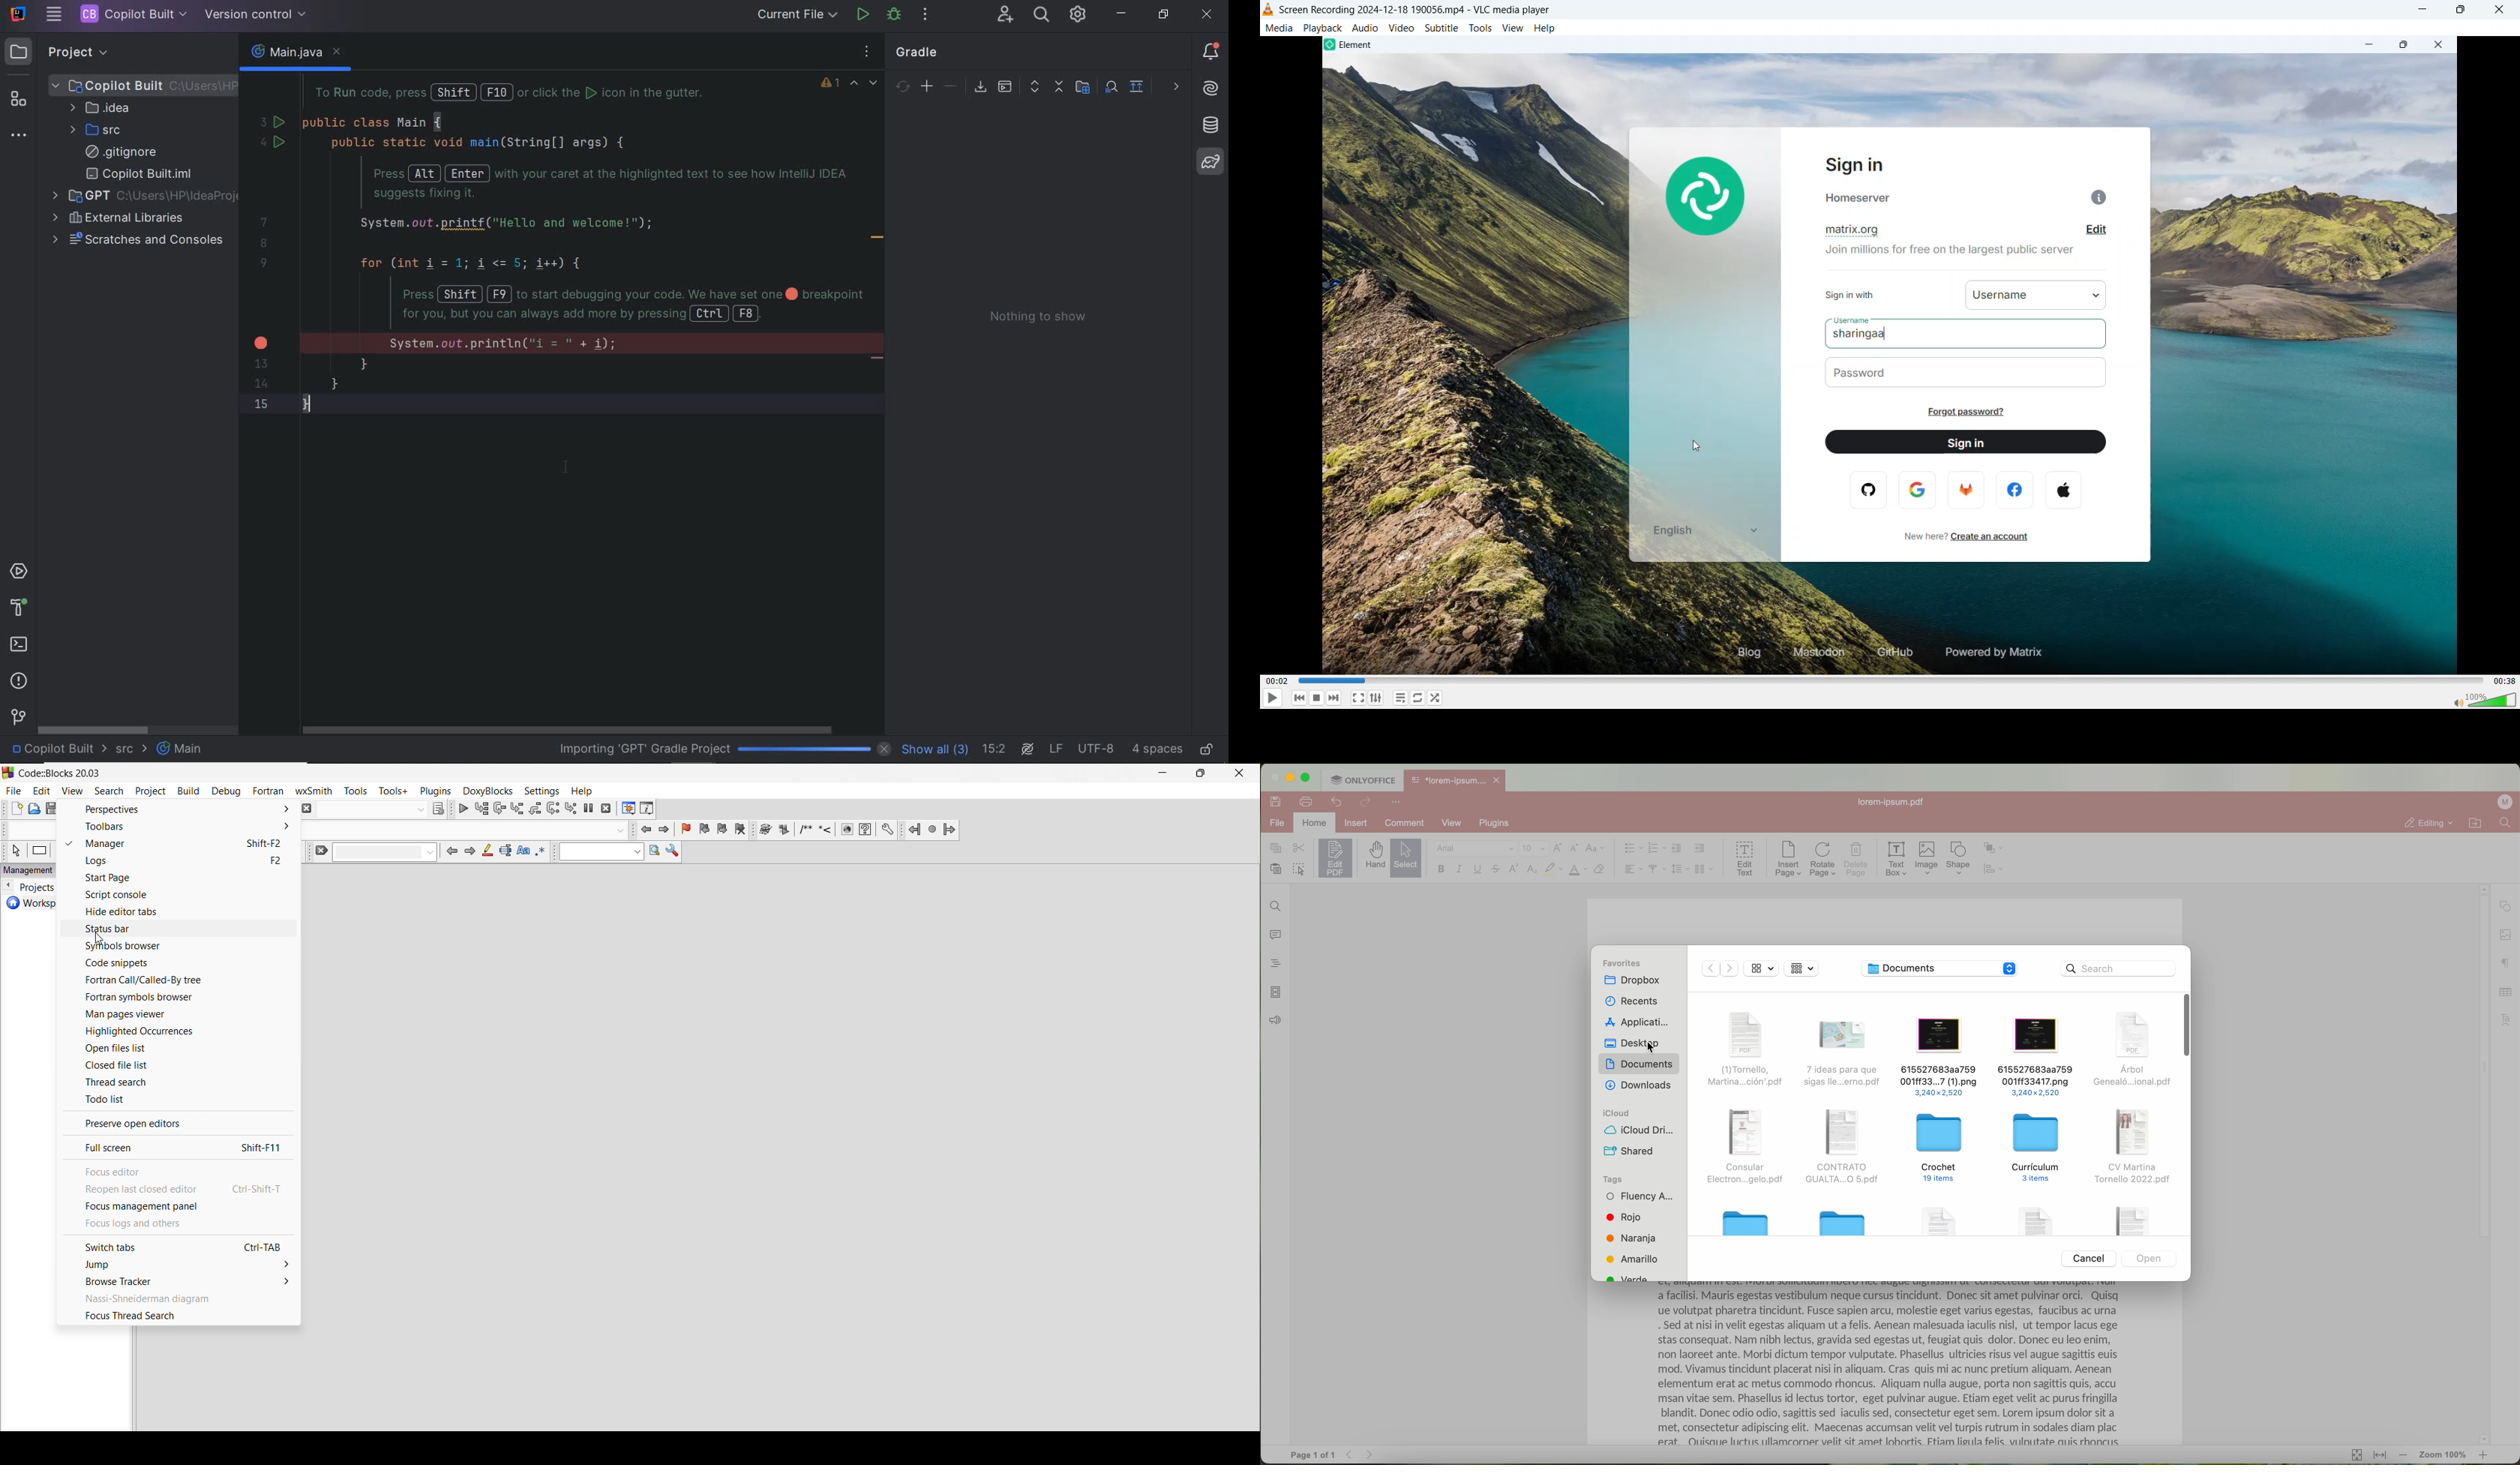 The height and width of the screenshot is (1484, 2520). What do you see at coordinates (190, 791) in the screenshot?
I see `build` at bounding box center [190, 791].